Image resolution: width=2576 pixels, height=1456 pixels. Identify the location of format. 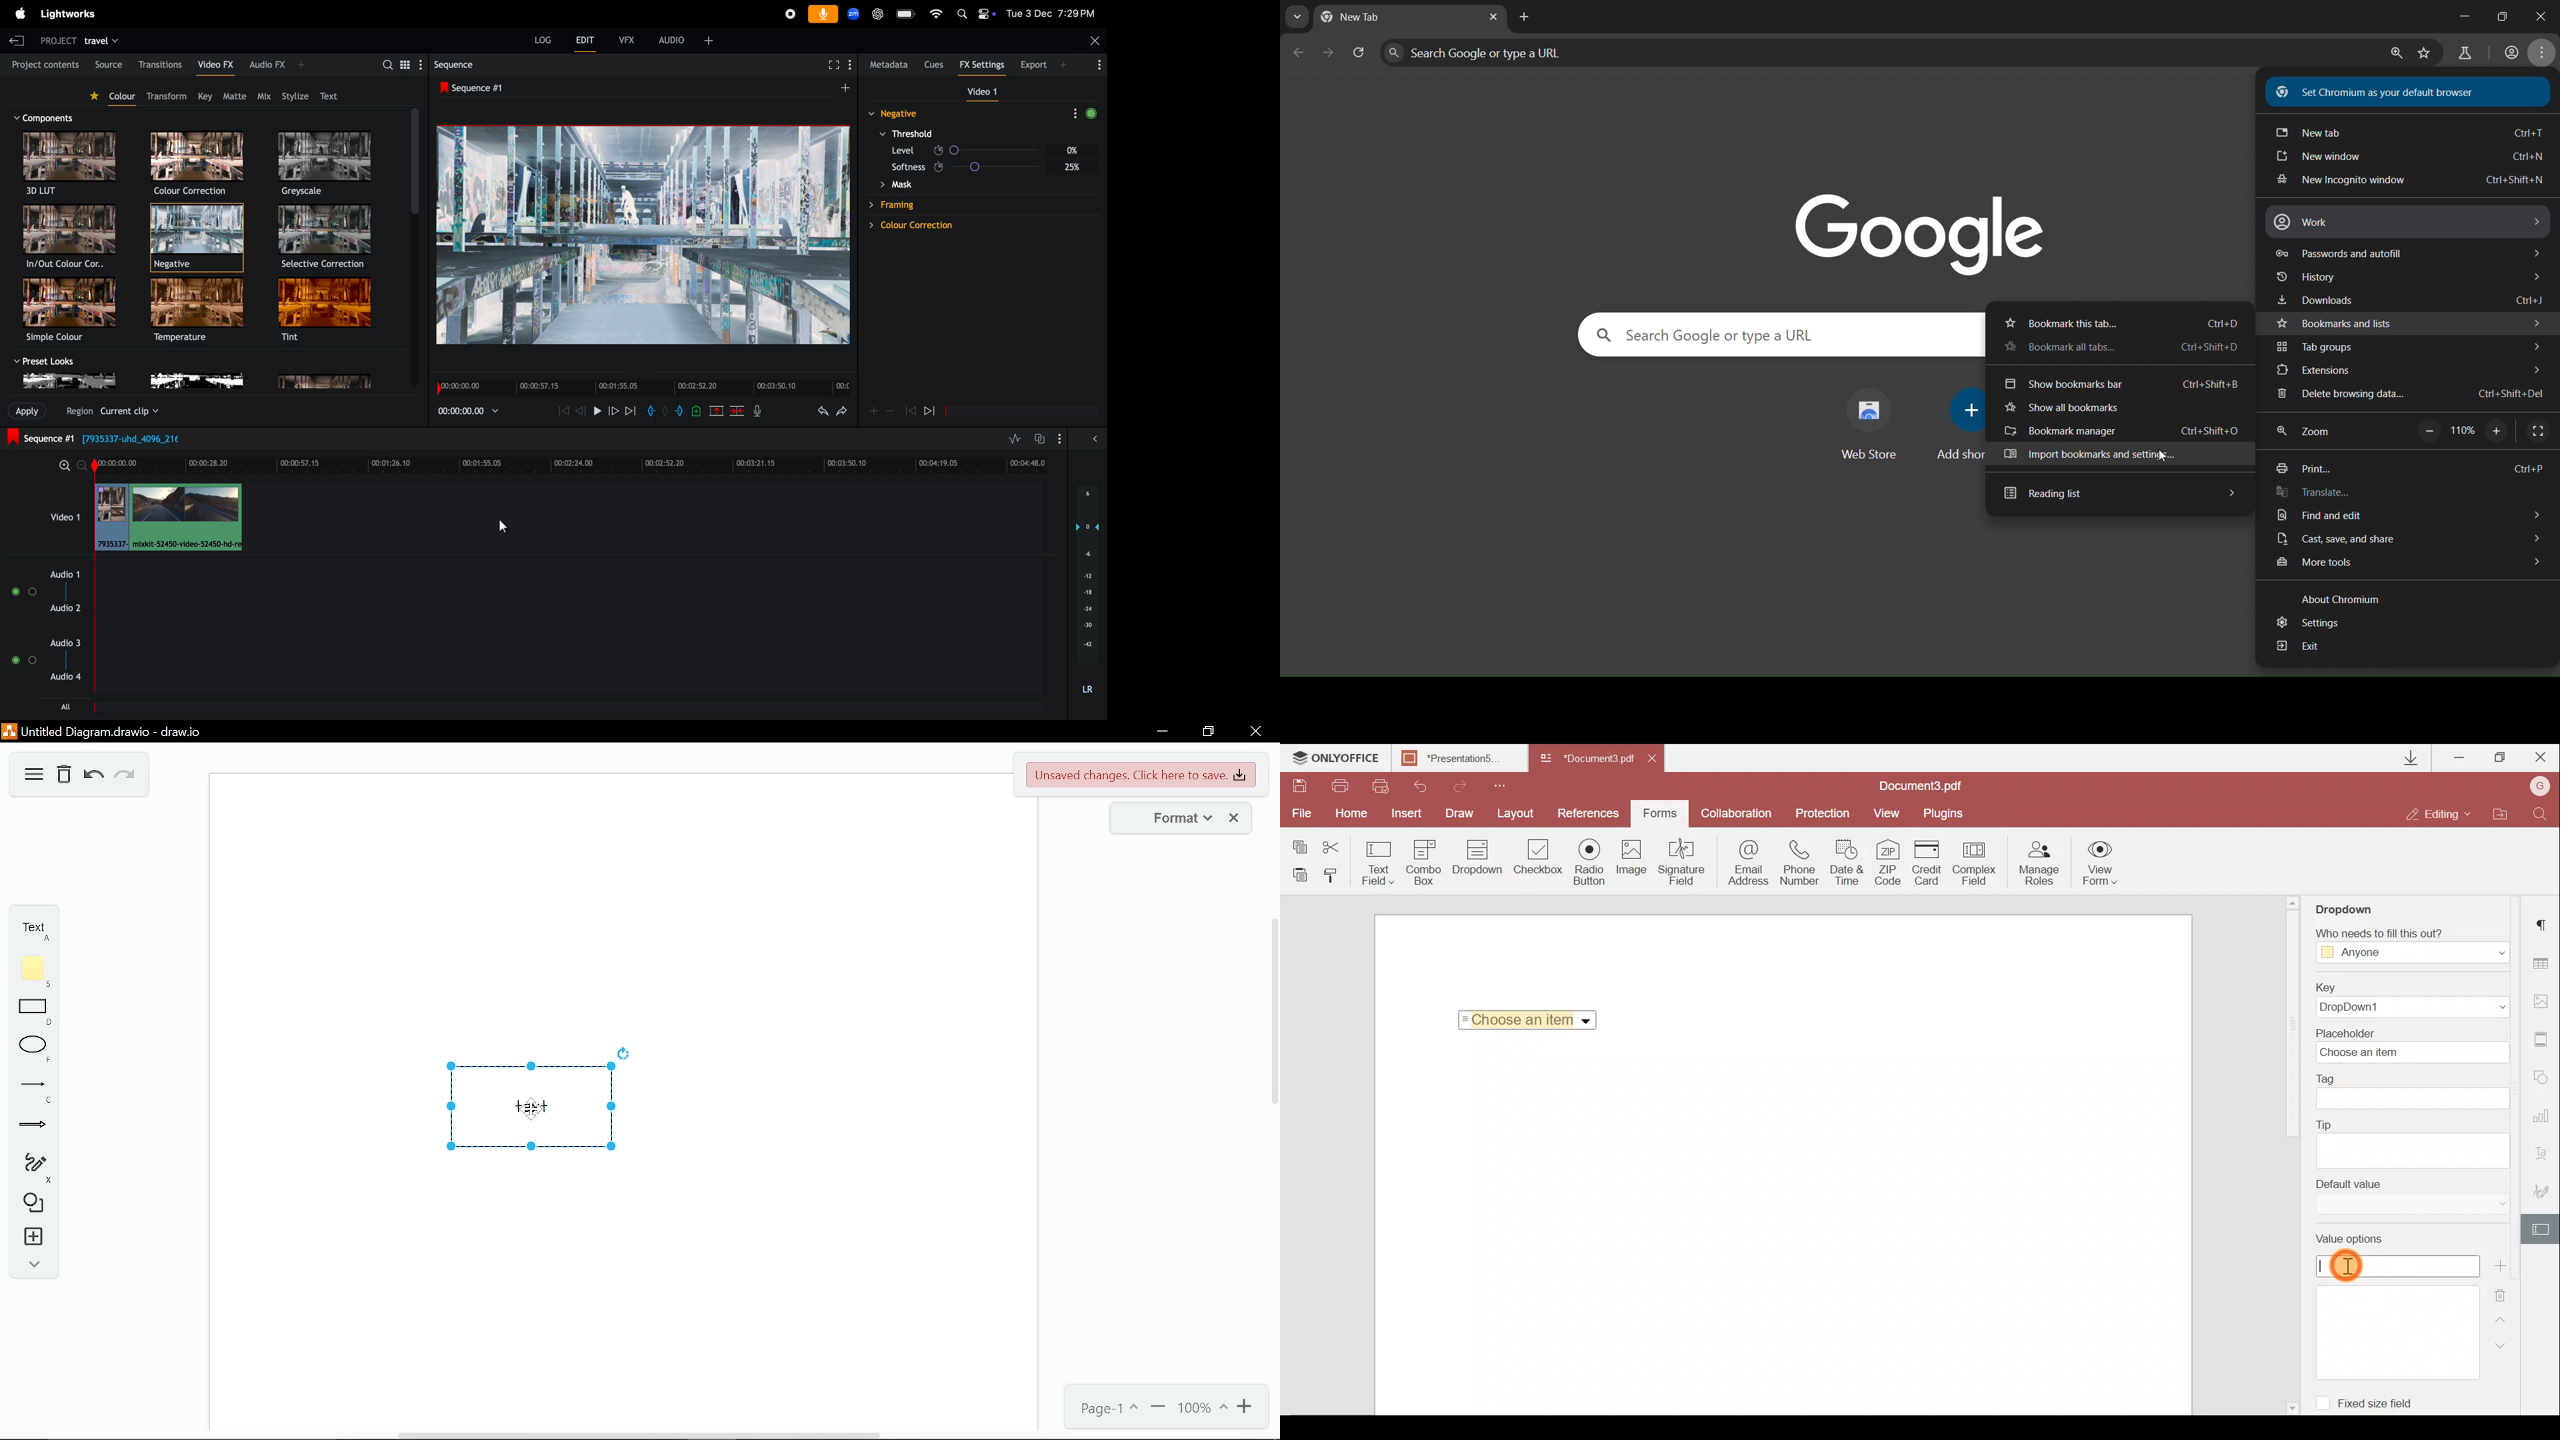
(1174, 820).